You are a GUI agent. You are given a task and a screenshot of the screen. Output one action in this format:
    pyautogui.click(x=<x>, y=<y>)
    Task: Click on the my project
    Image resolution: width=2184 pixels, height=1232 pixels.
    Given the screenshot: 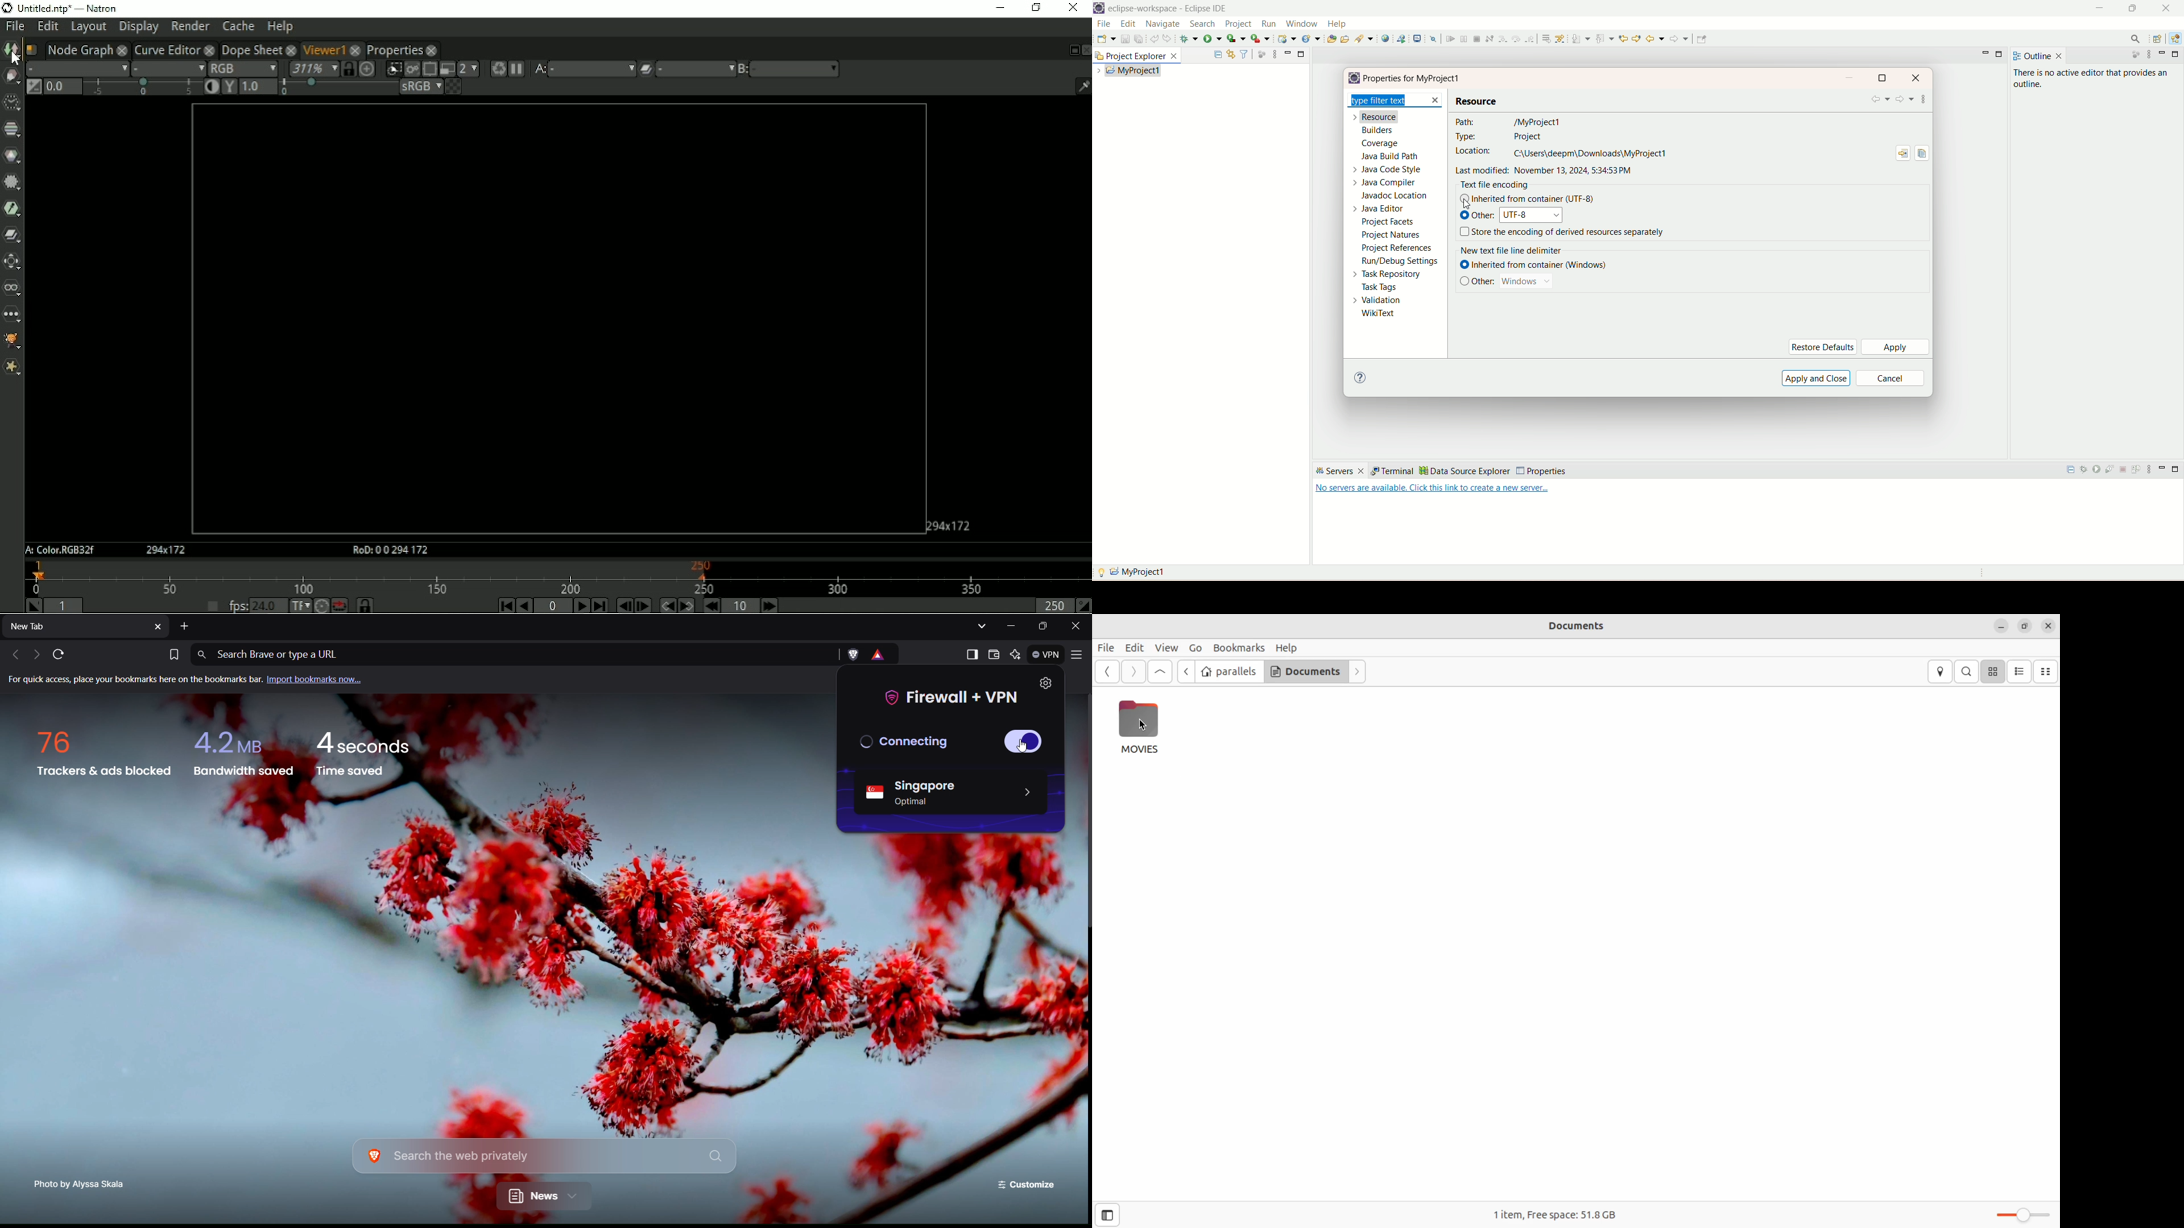 What is the action you would take?
    pyautogui.click(x=1132, y=69)
    